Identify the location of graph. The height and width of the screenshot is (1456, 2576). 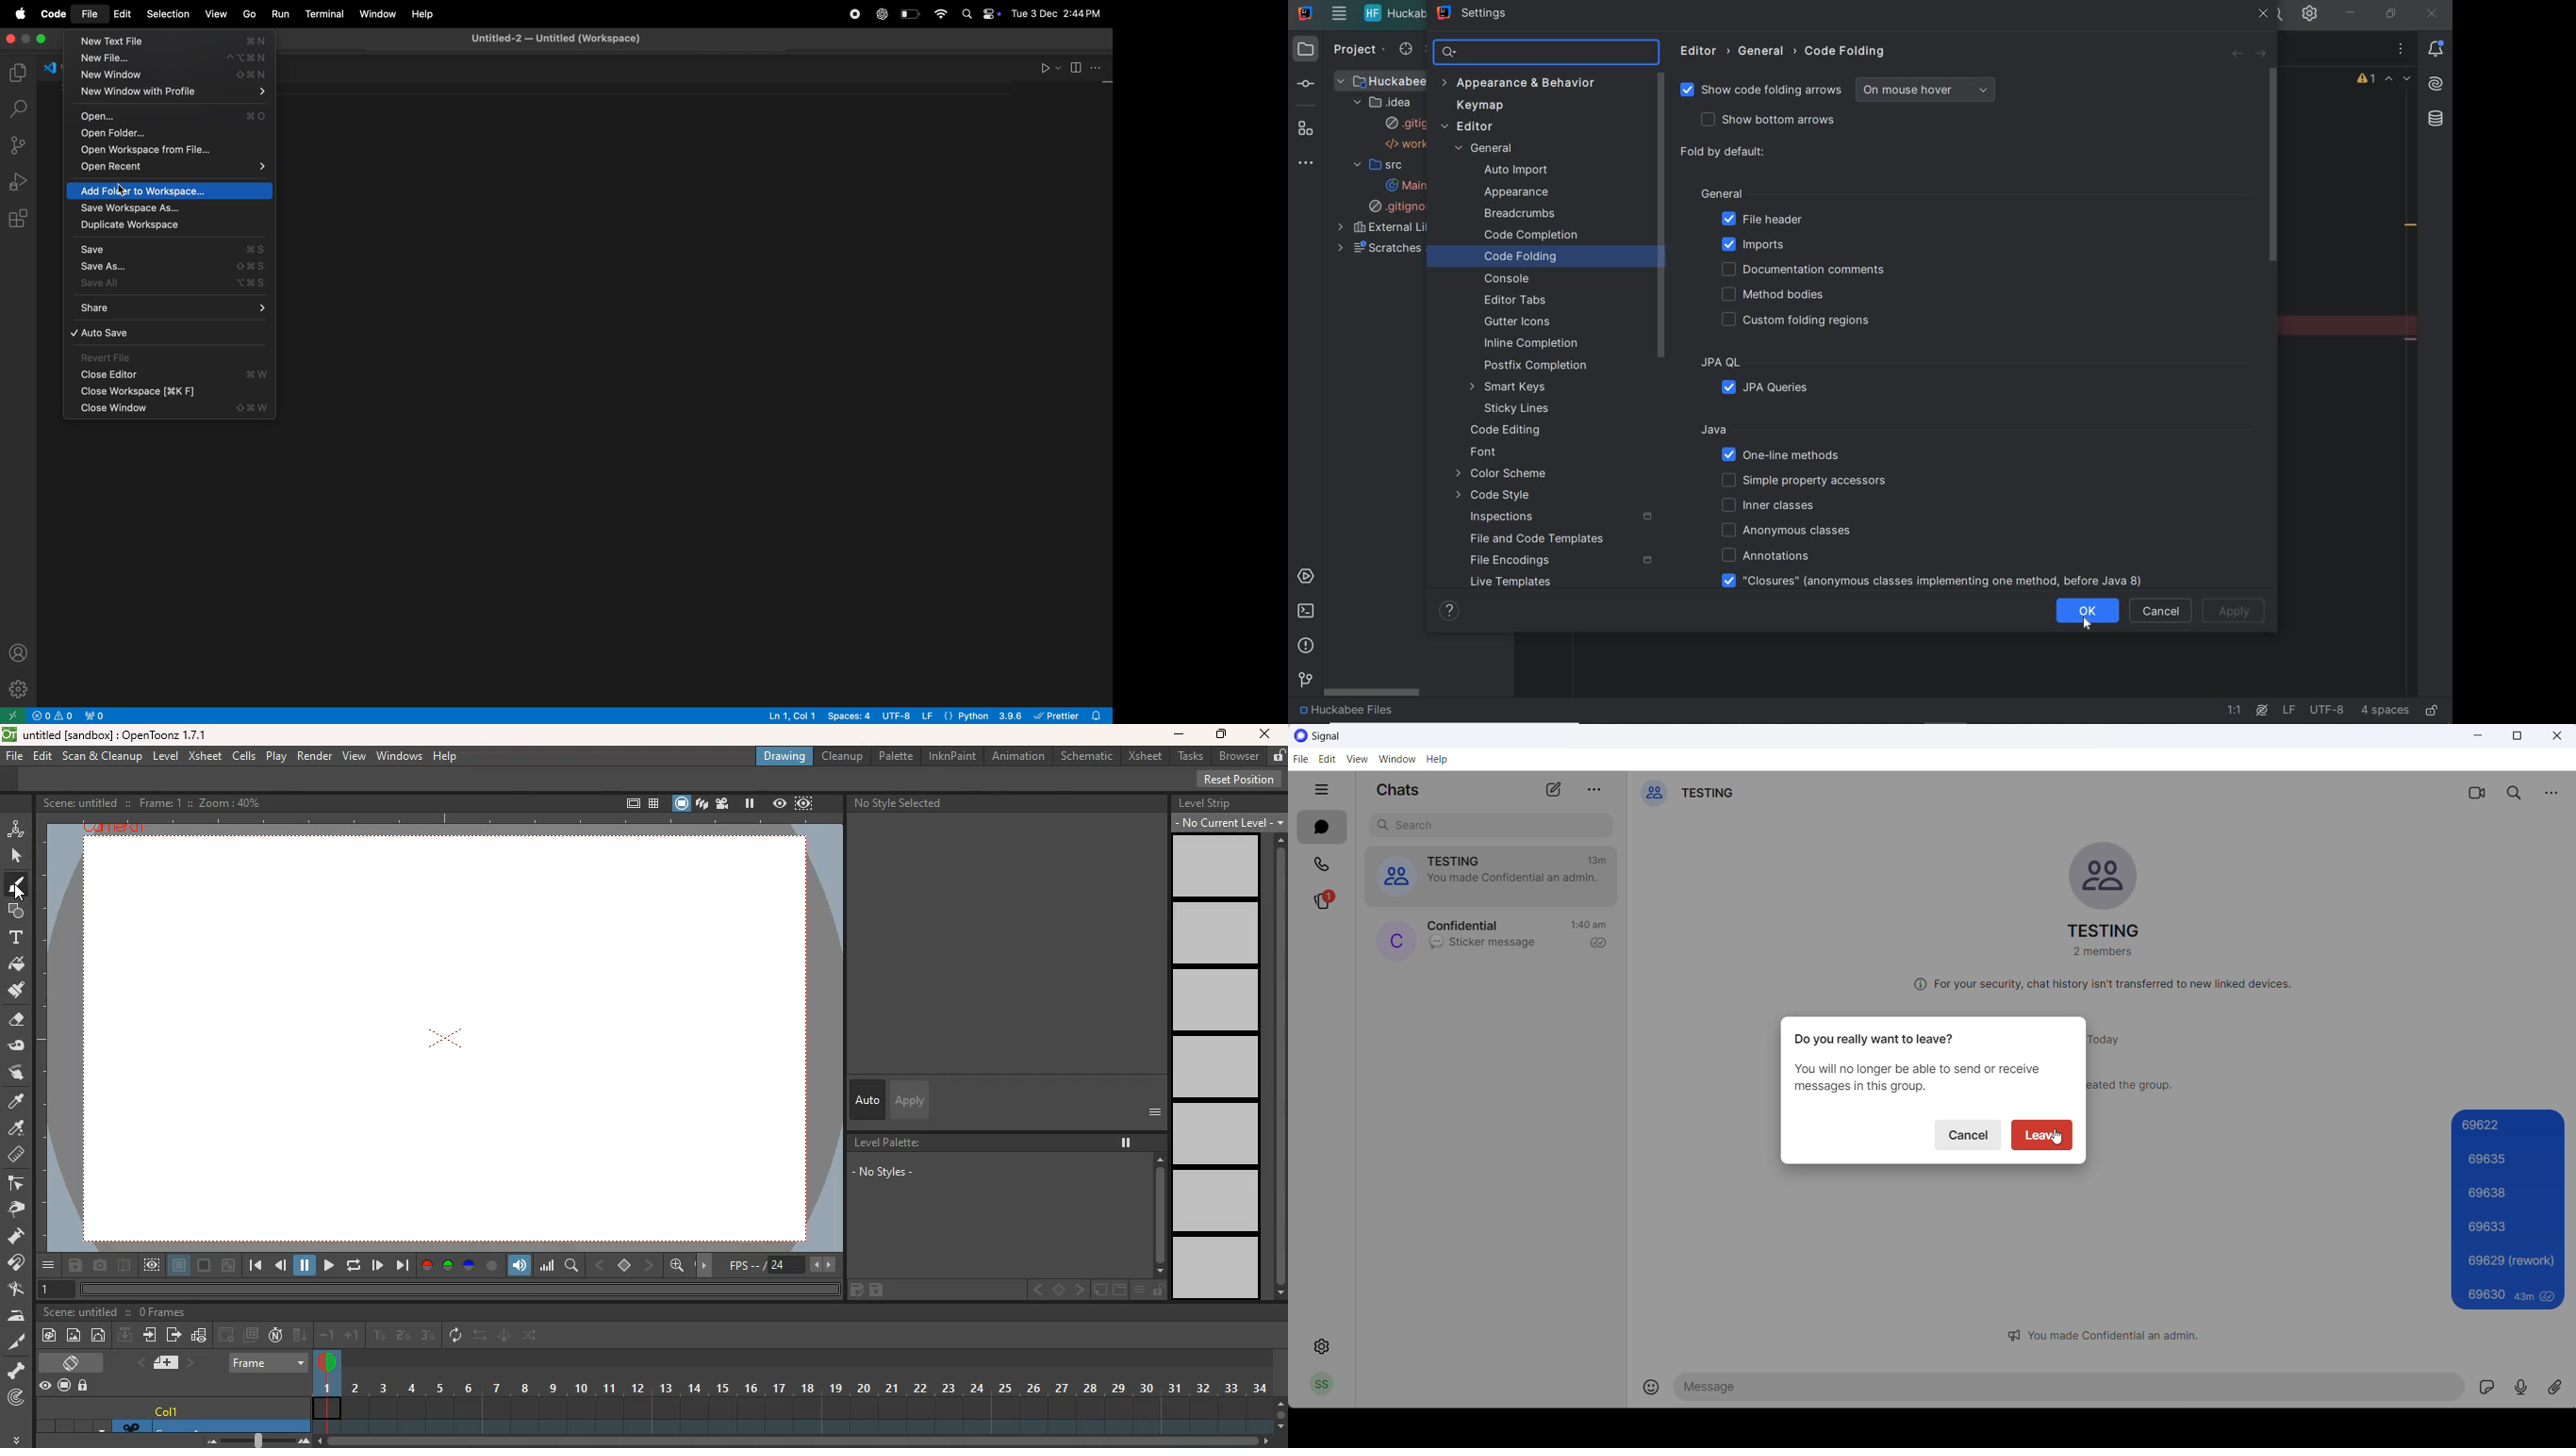
(200, 1335).